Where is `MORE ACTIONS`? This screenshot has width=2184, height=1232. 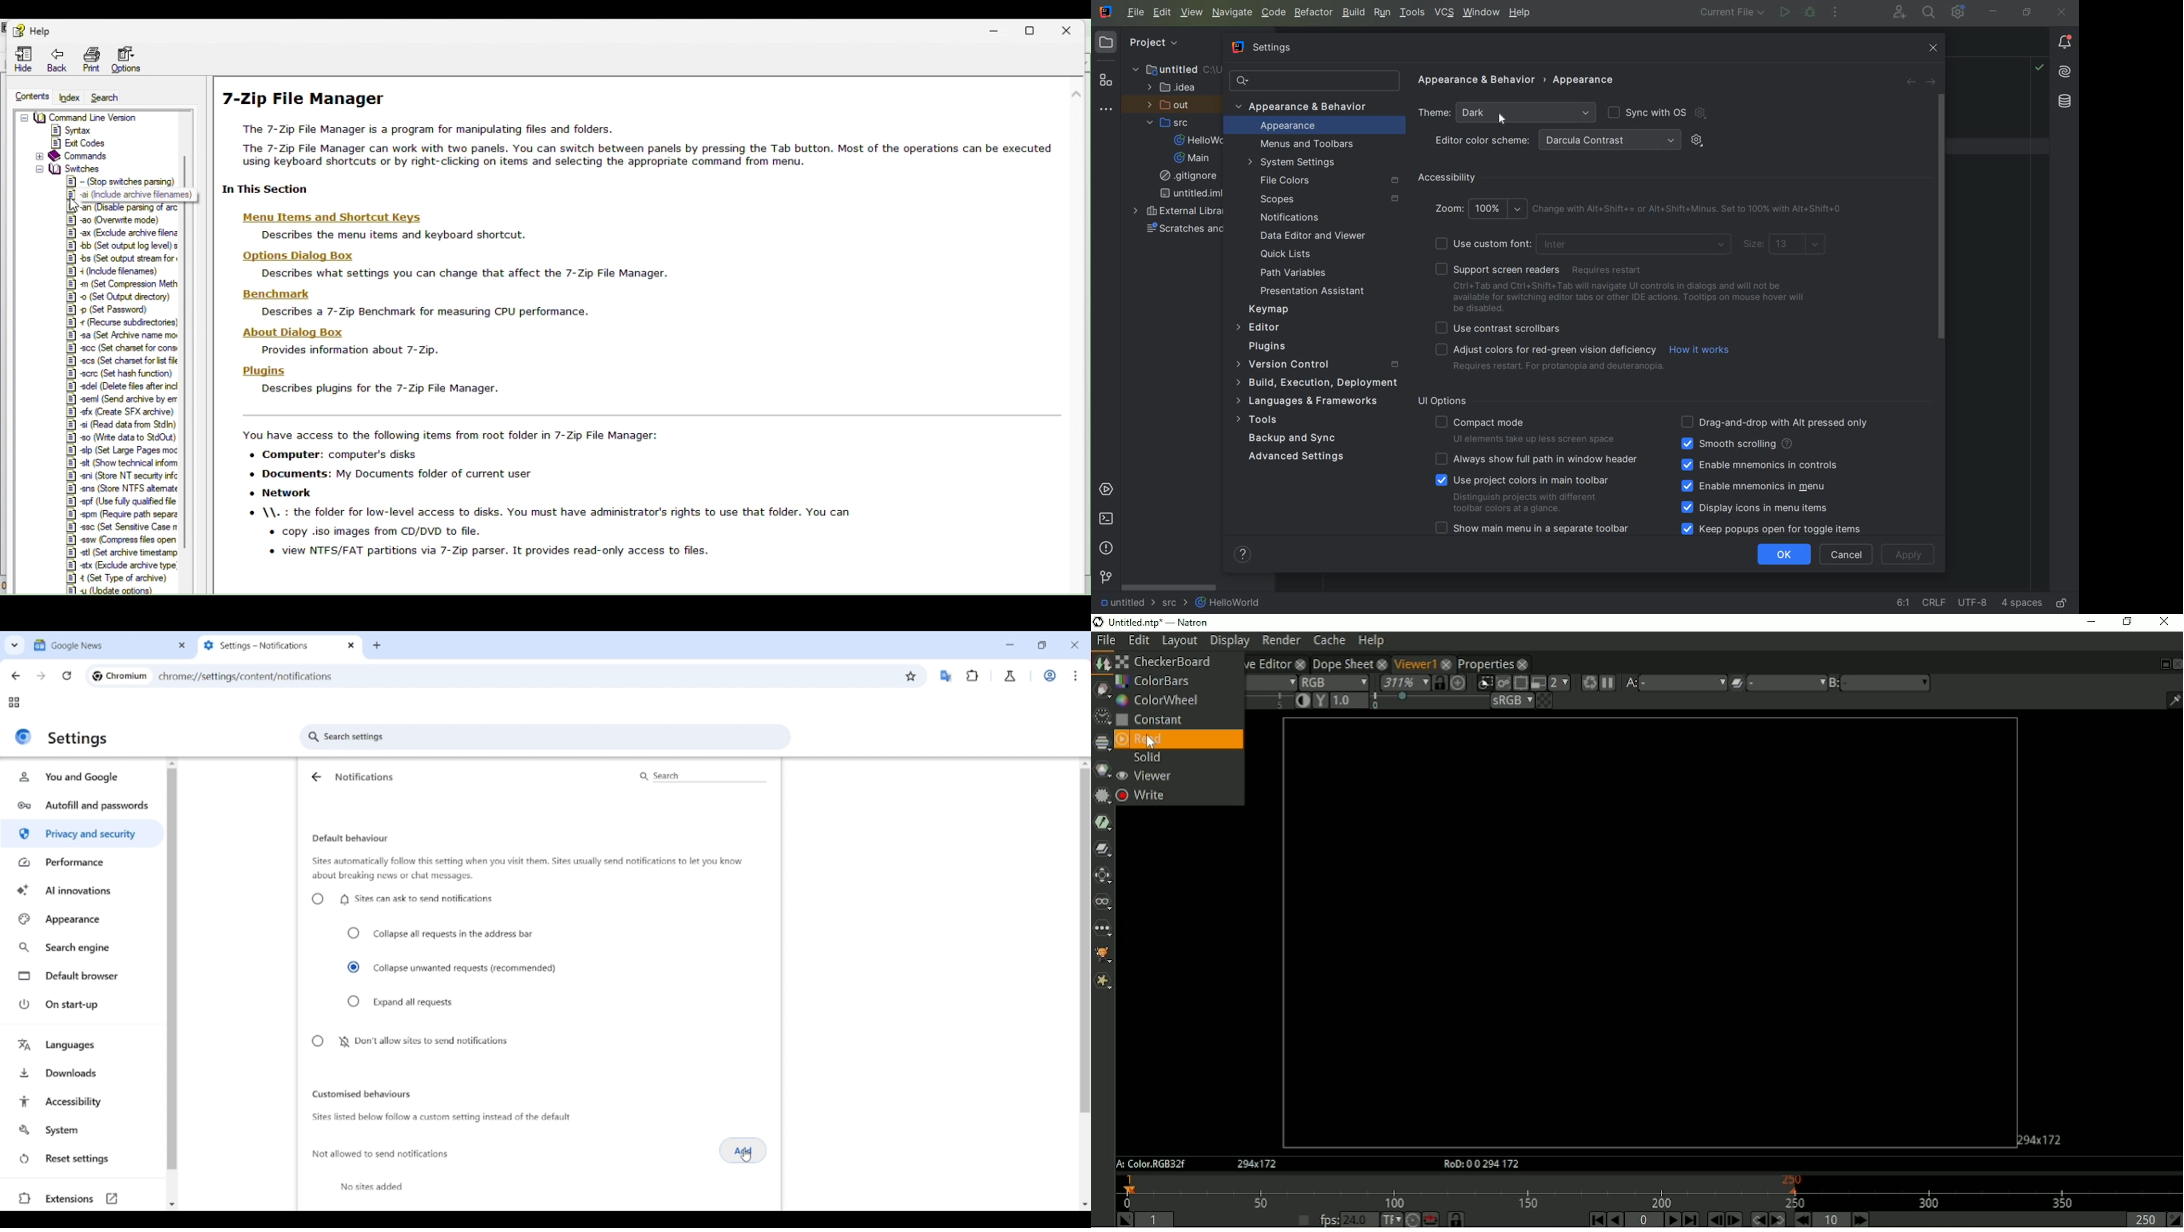
MORE ACTIONS is located at coordinates (1836, 14).